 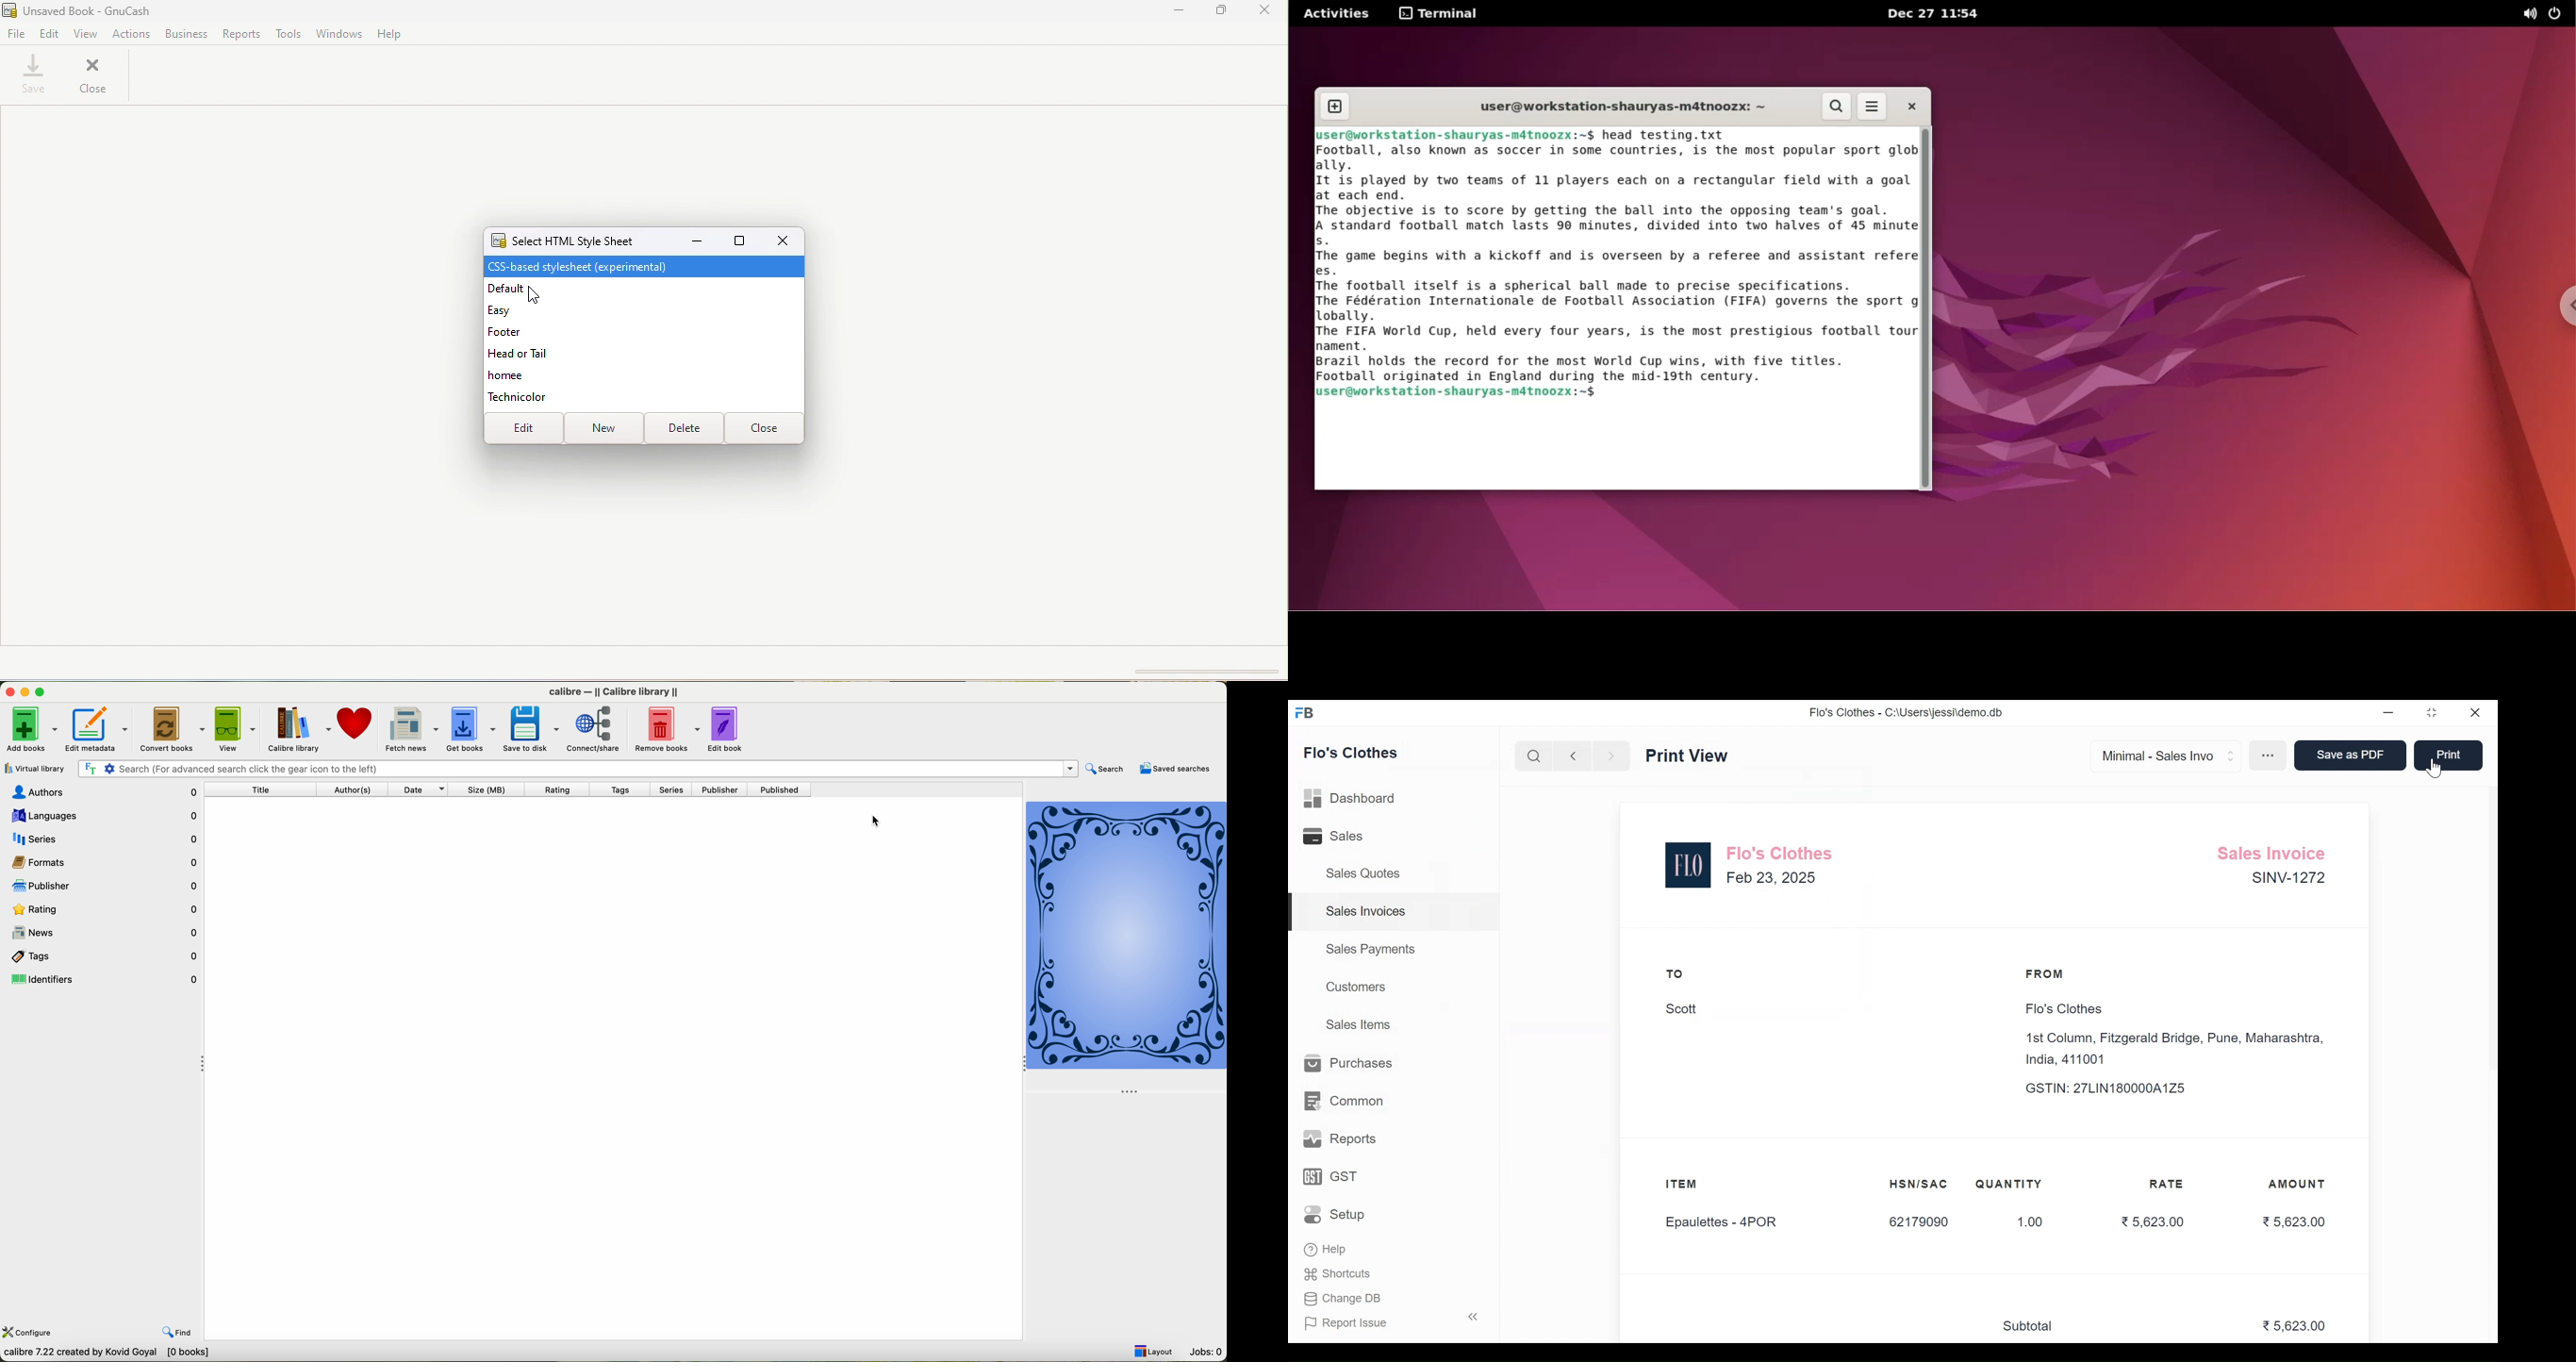 I want to click on Minimize, so click(x=699, y=241).